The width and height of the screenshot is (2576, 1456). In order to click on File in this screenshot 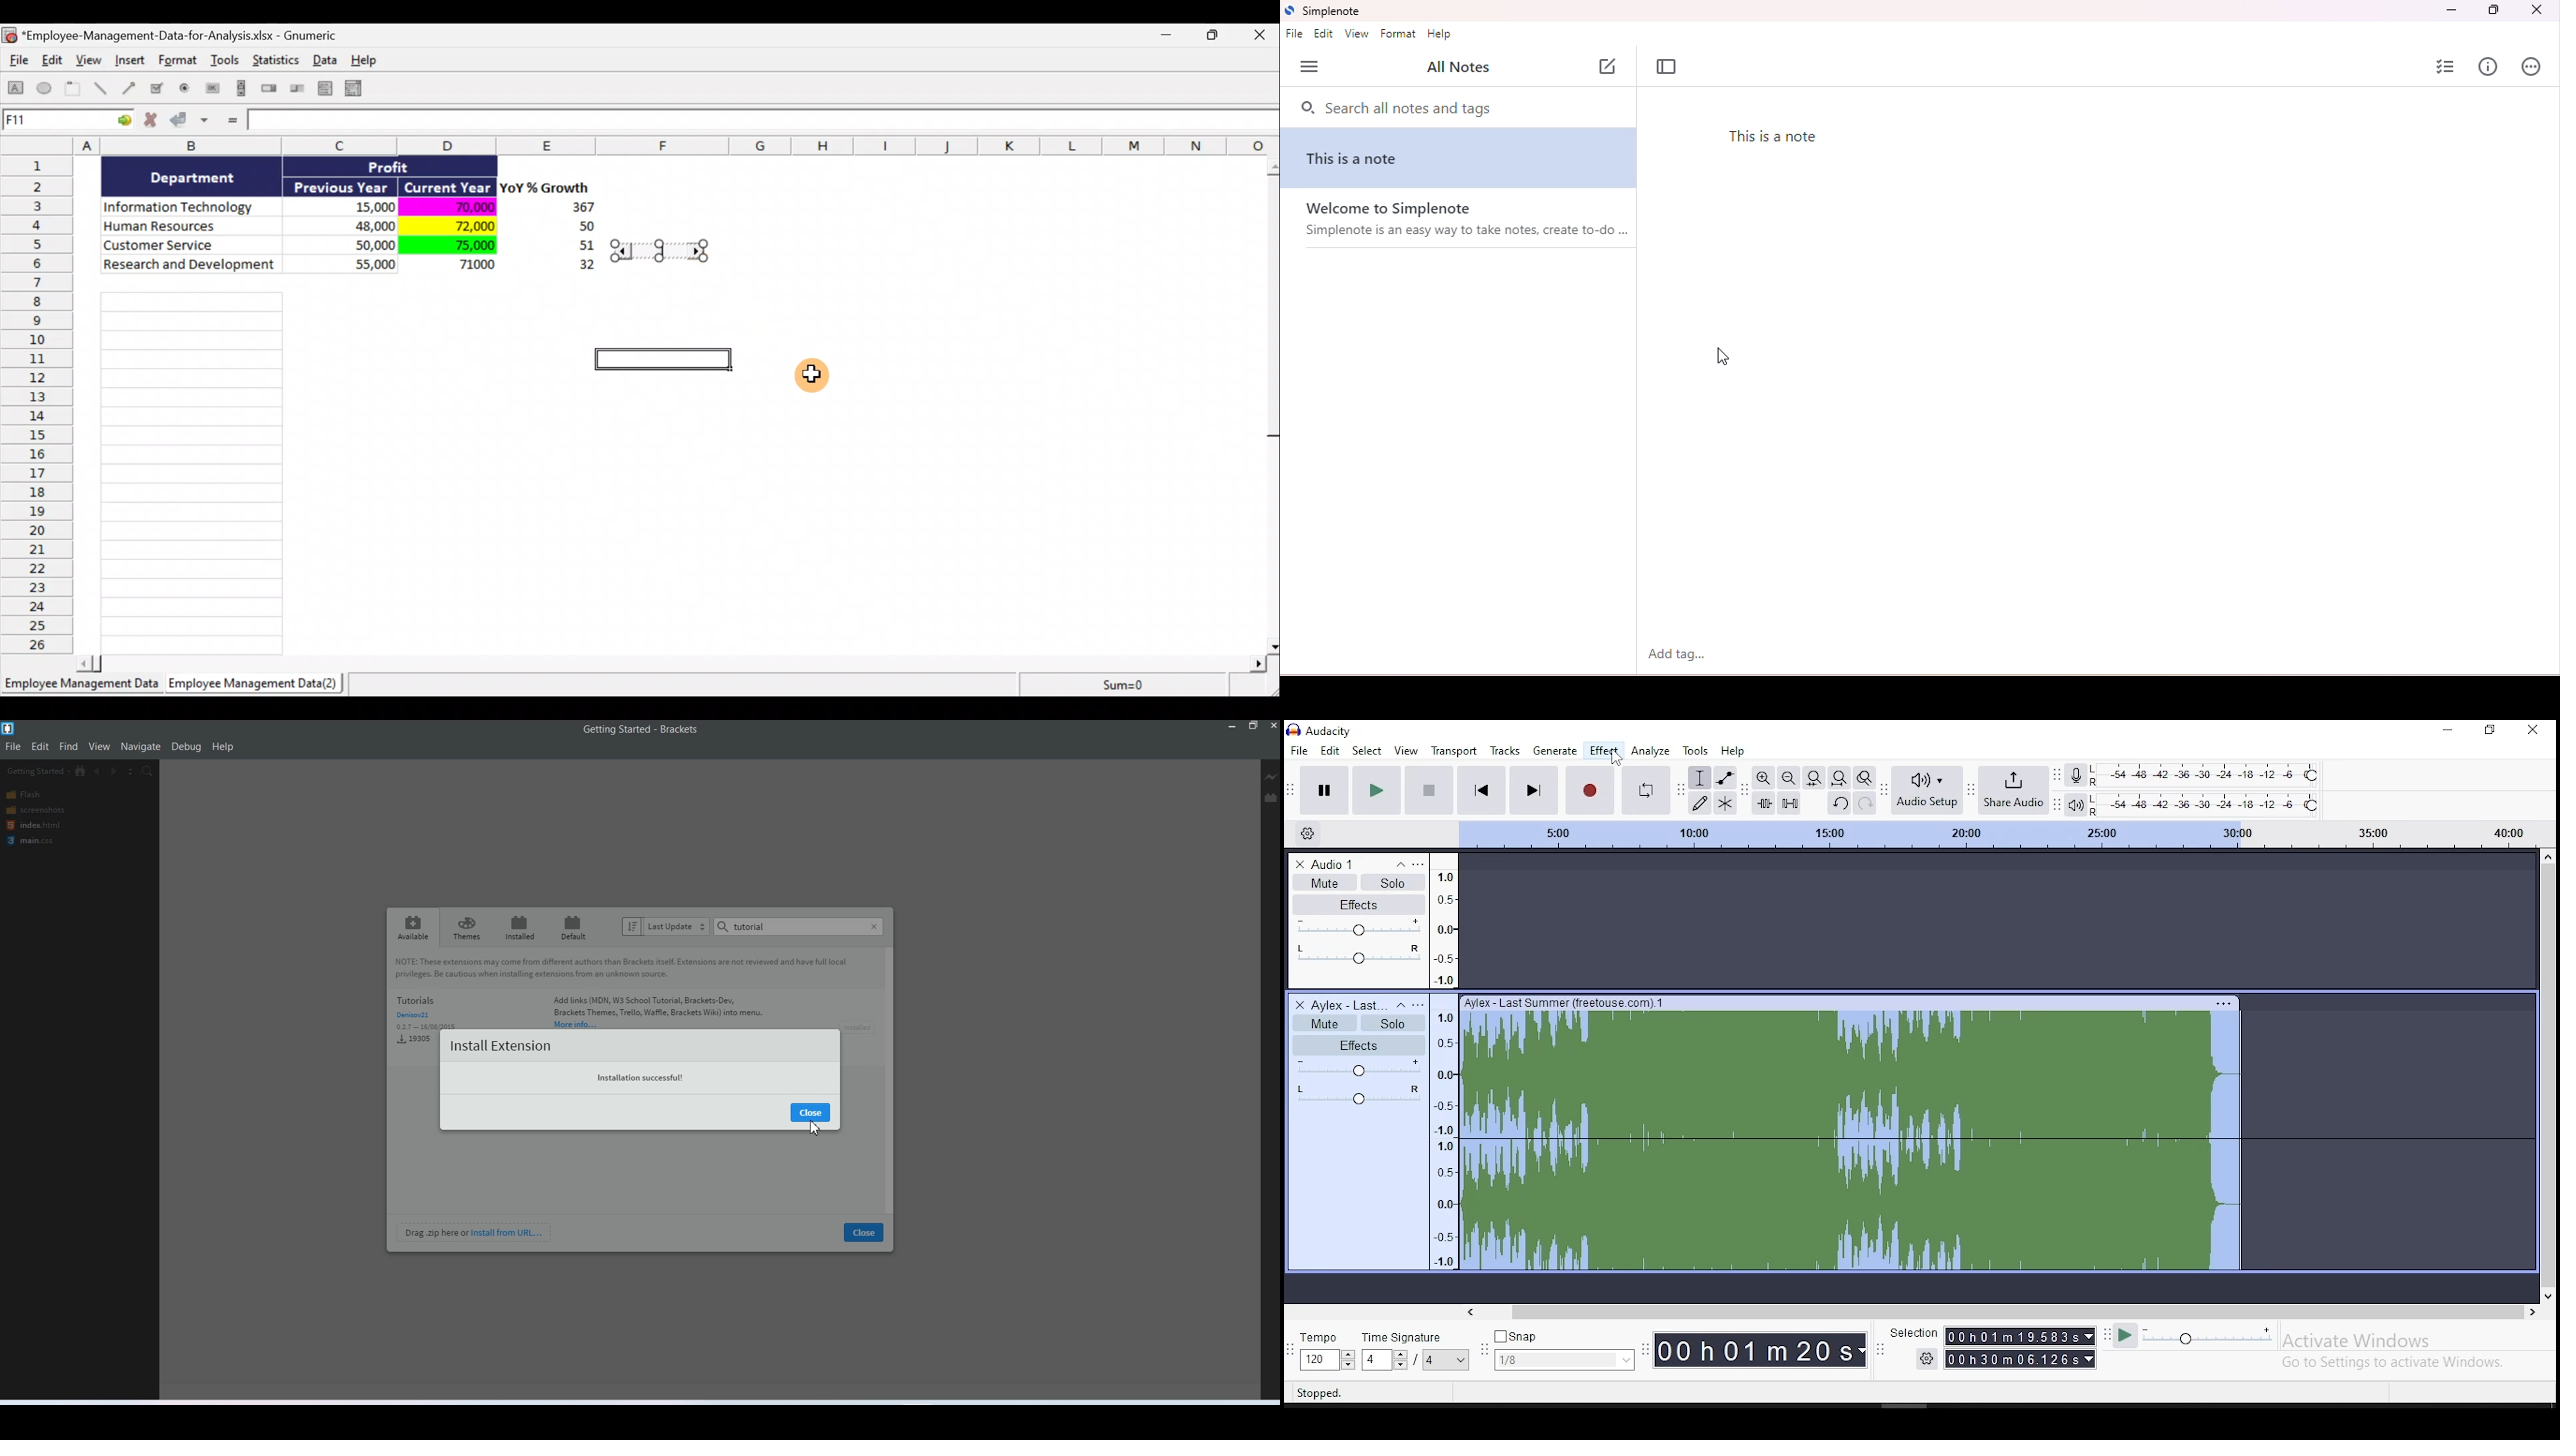, I will do `click(13, 746)`.